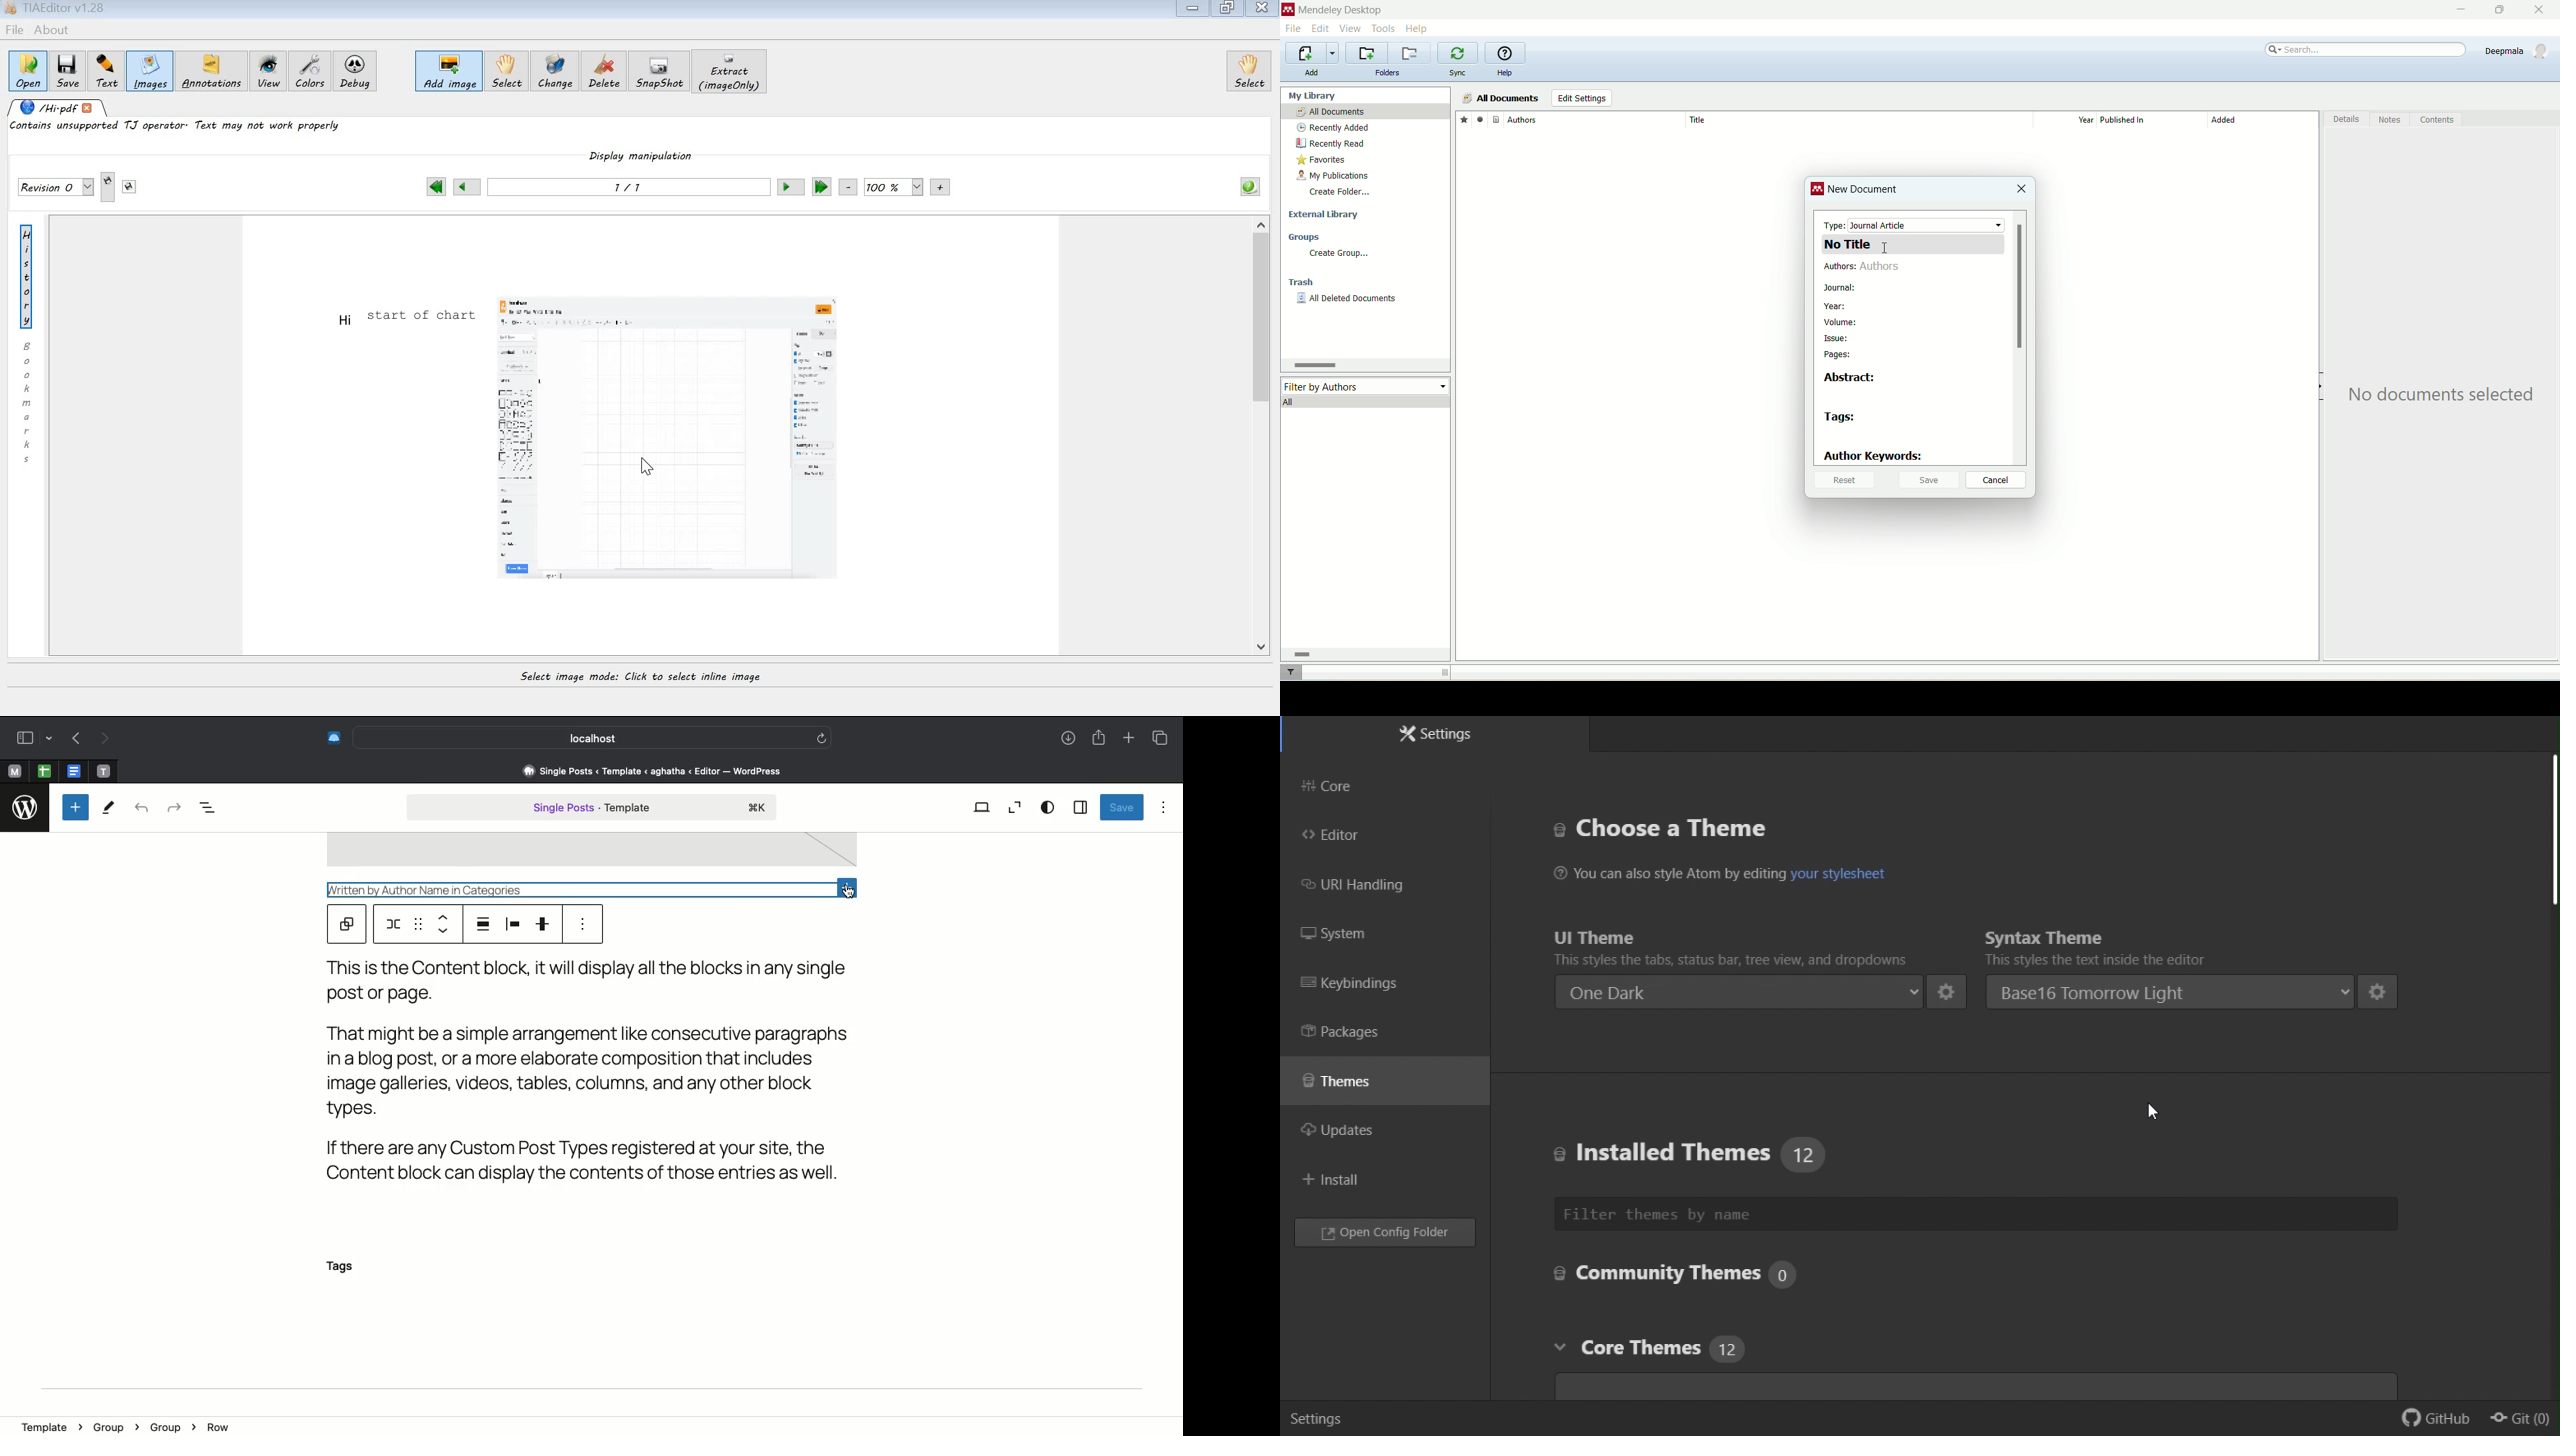  I want to click on vertical scroll bar, so click(2019, 337).